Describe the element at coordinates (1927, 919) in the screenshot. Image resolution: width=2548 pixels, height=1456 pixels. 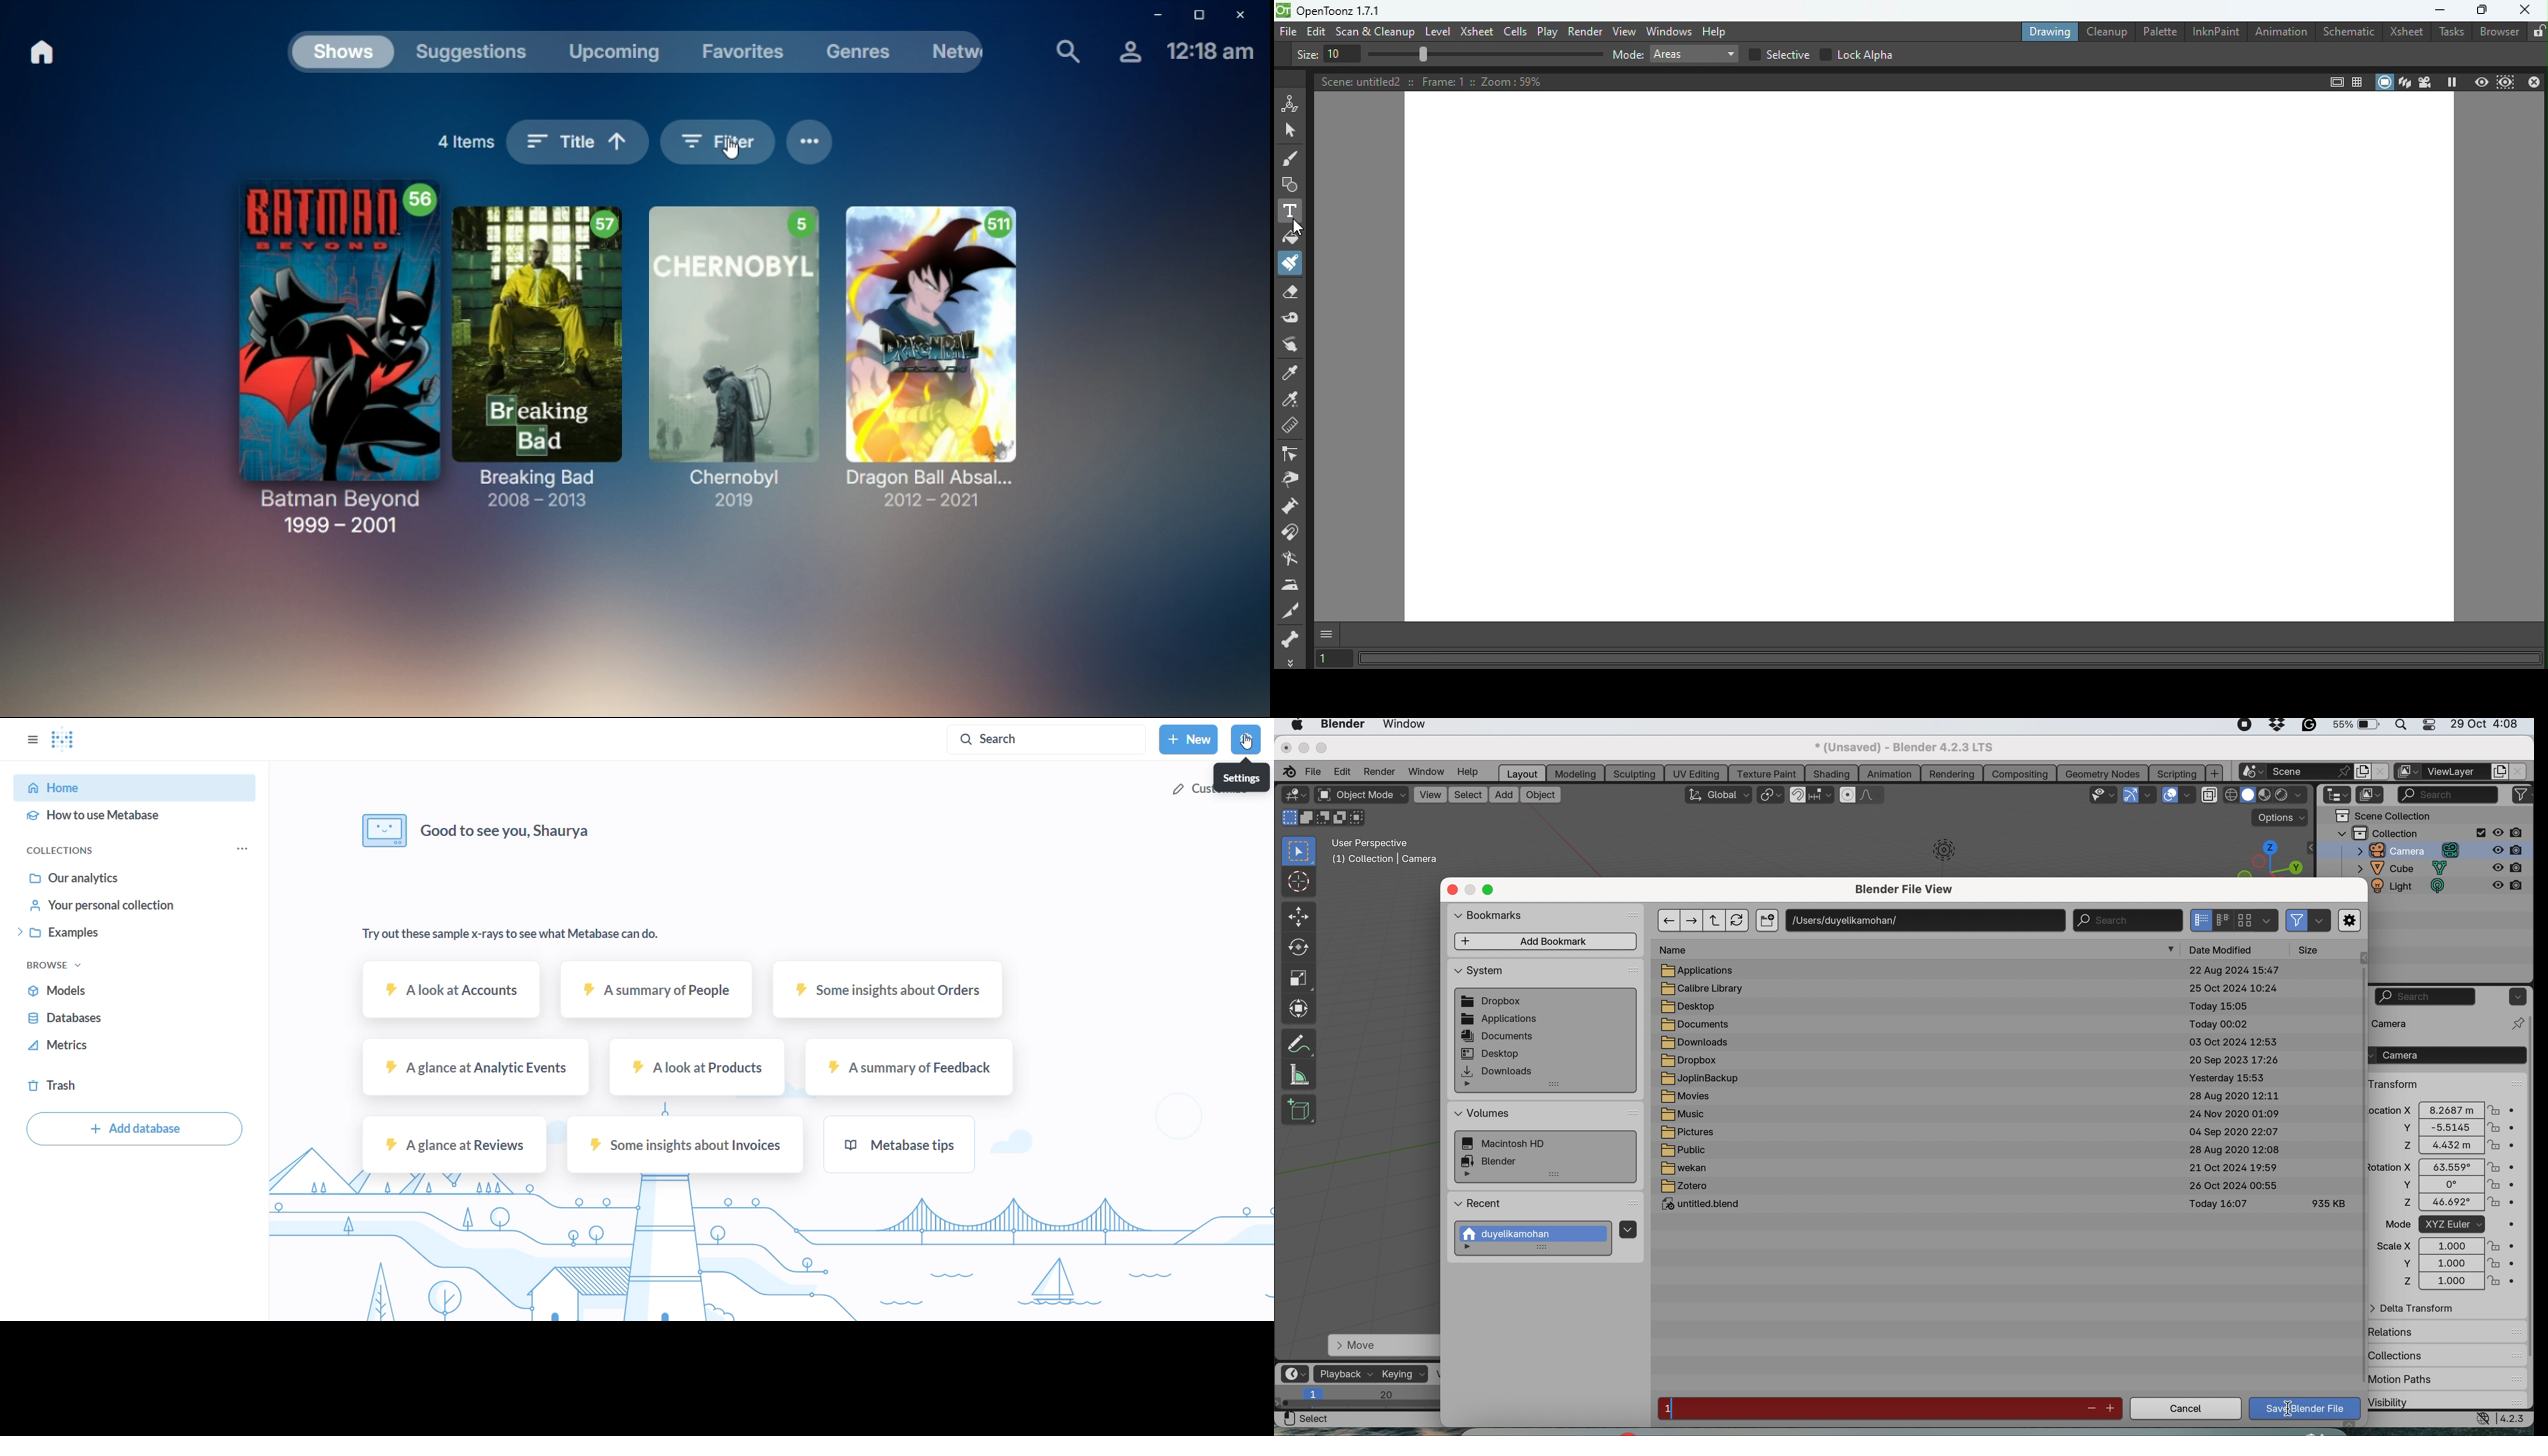
I see `save location` at that location.